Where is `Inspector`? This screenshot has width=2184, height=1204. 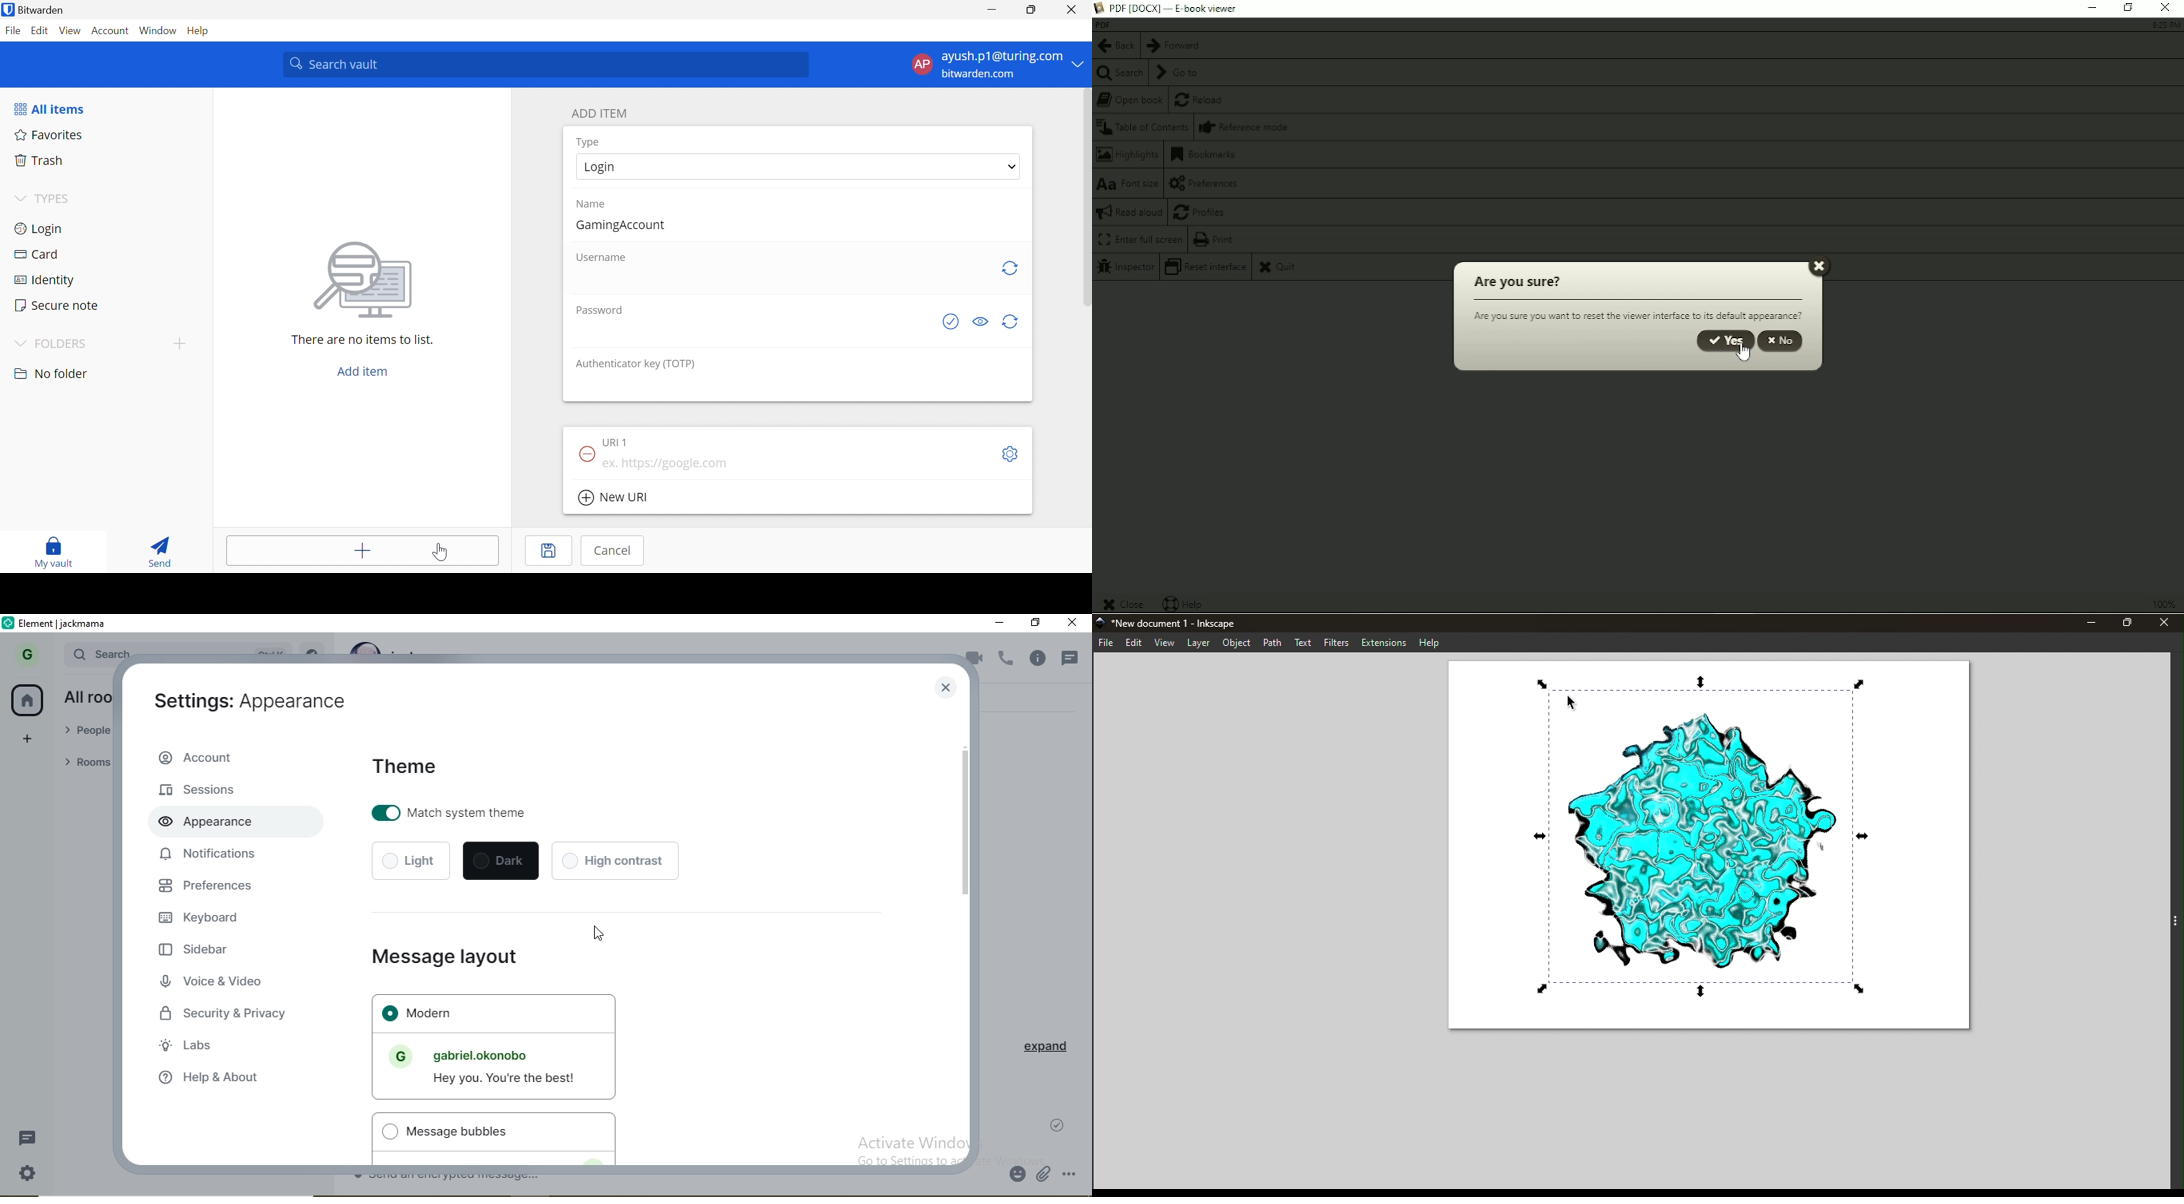
Inspector is located at coordinates (1125, 268).